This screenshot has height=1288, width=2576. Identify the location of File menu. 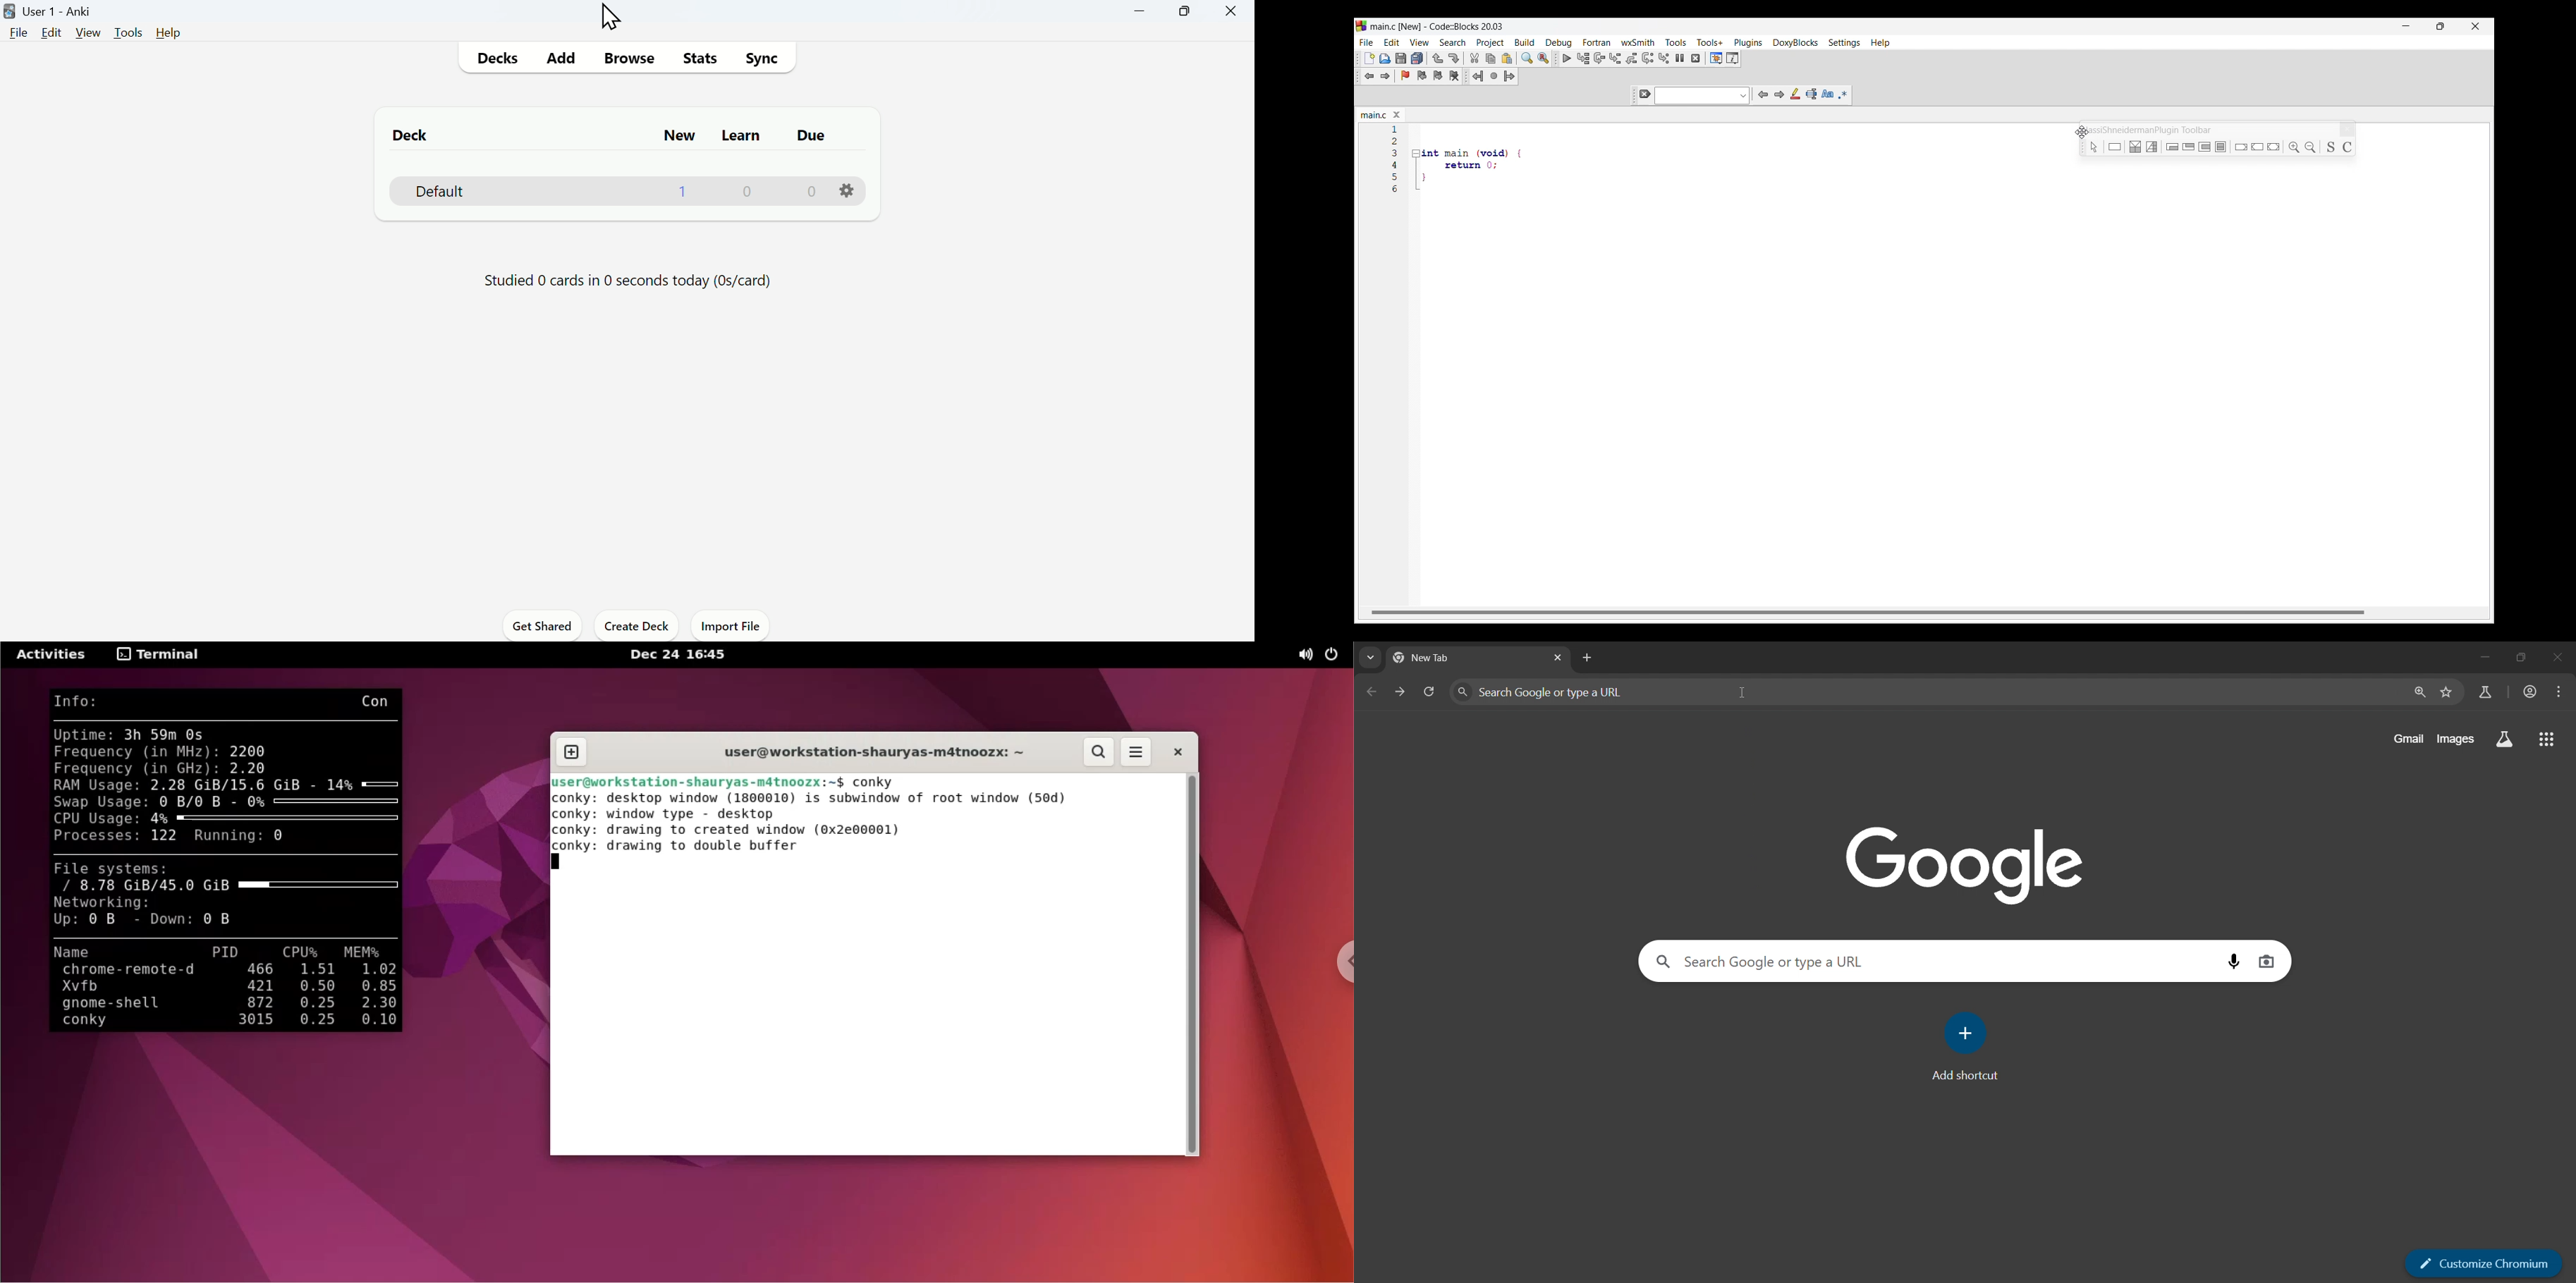
(1366, 43).